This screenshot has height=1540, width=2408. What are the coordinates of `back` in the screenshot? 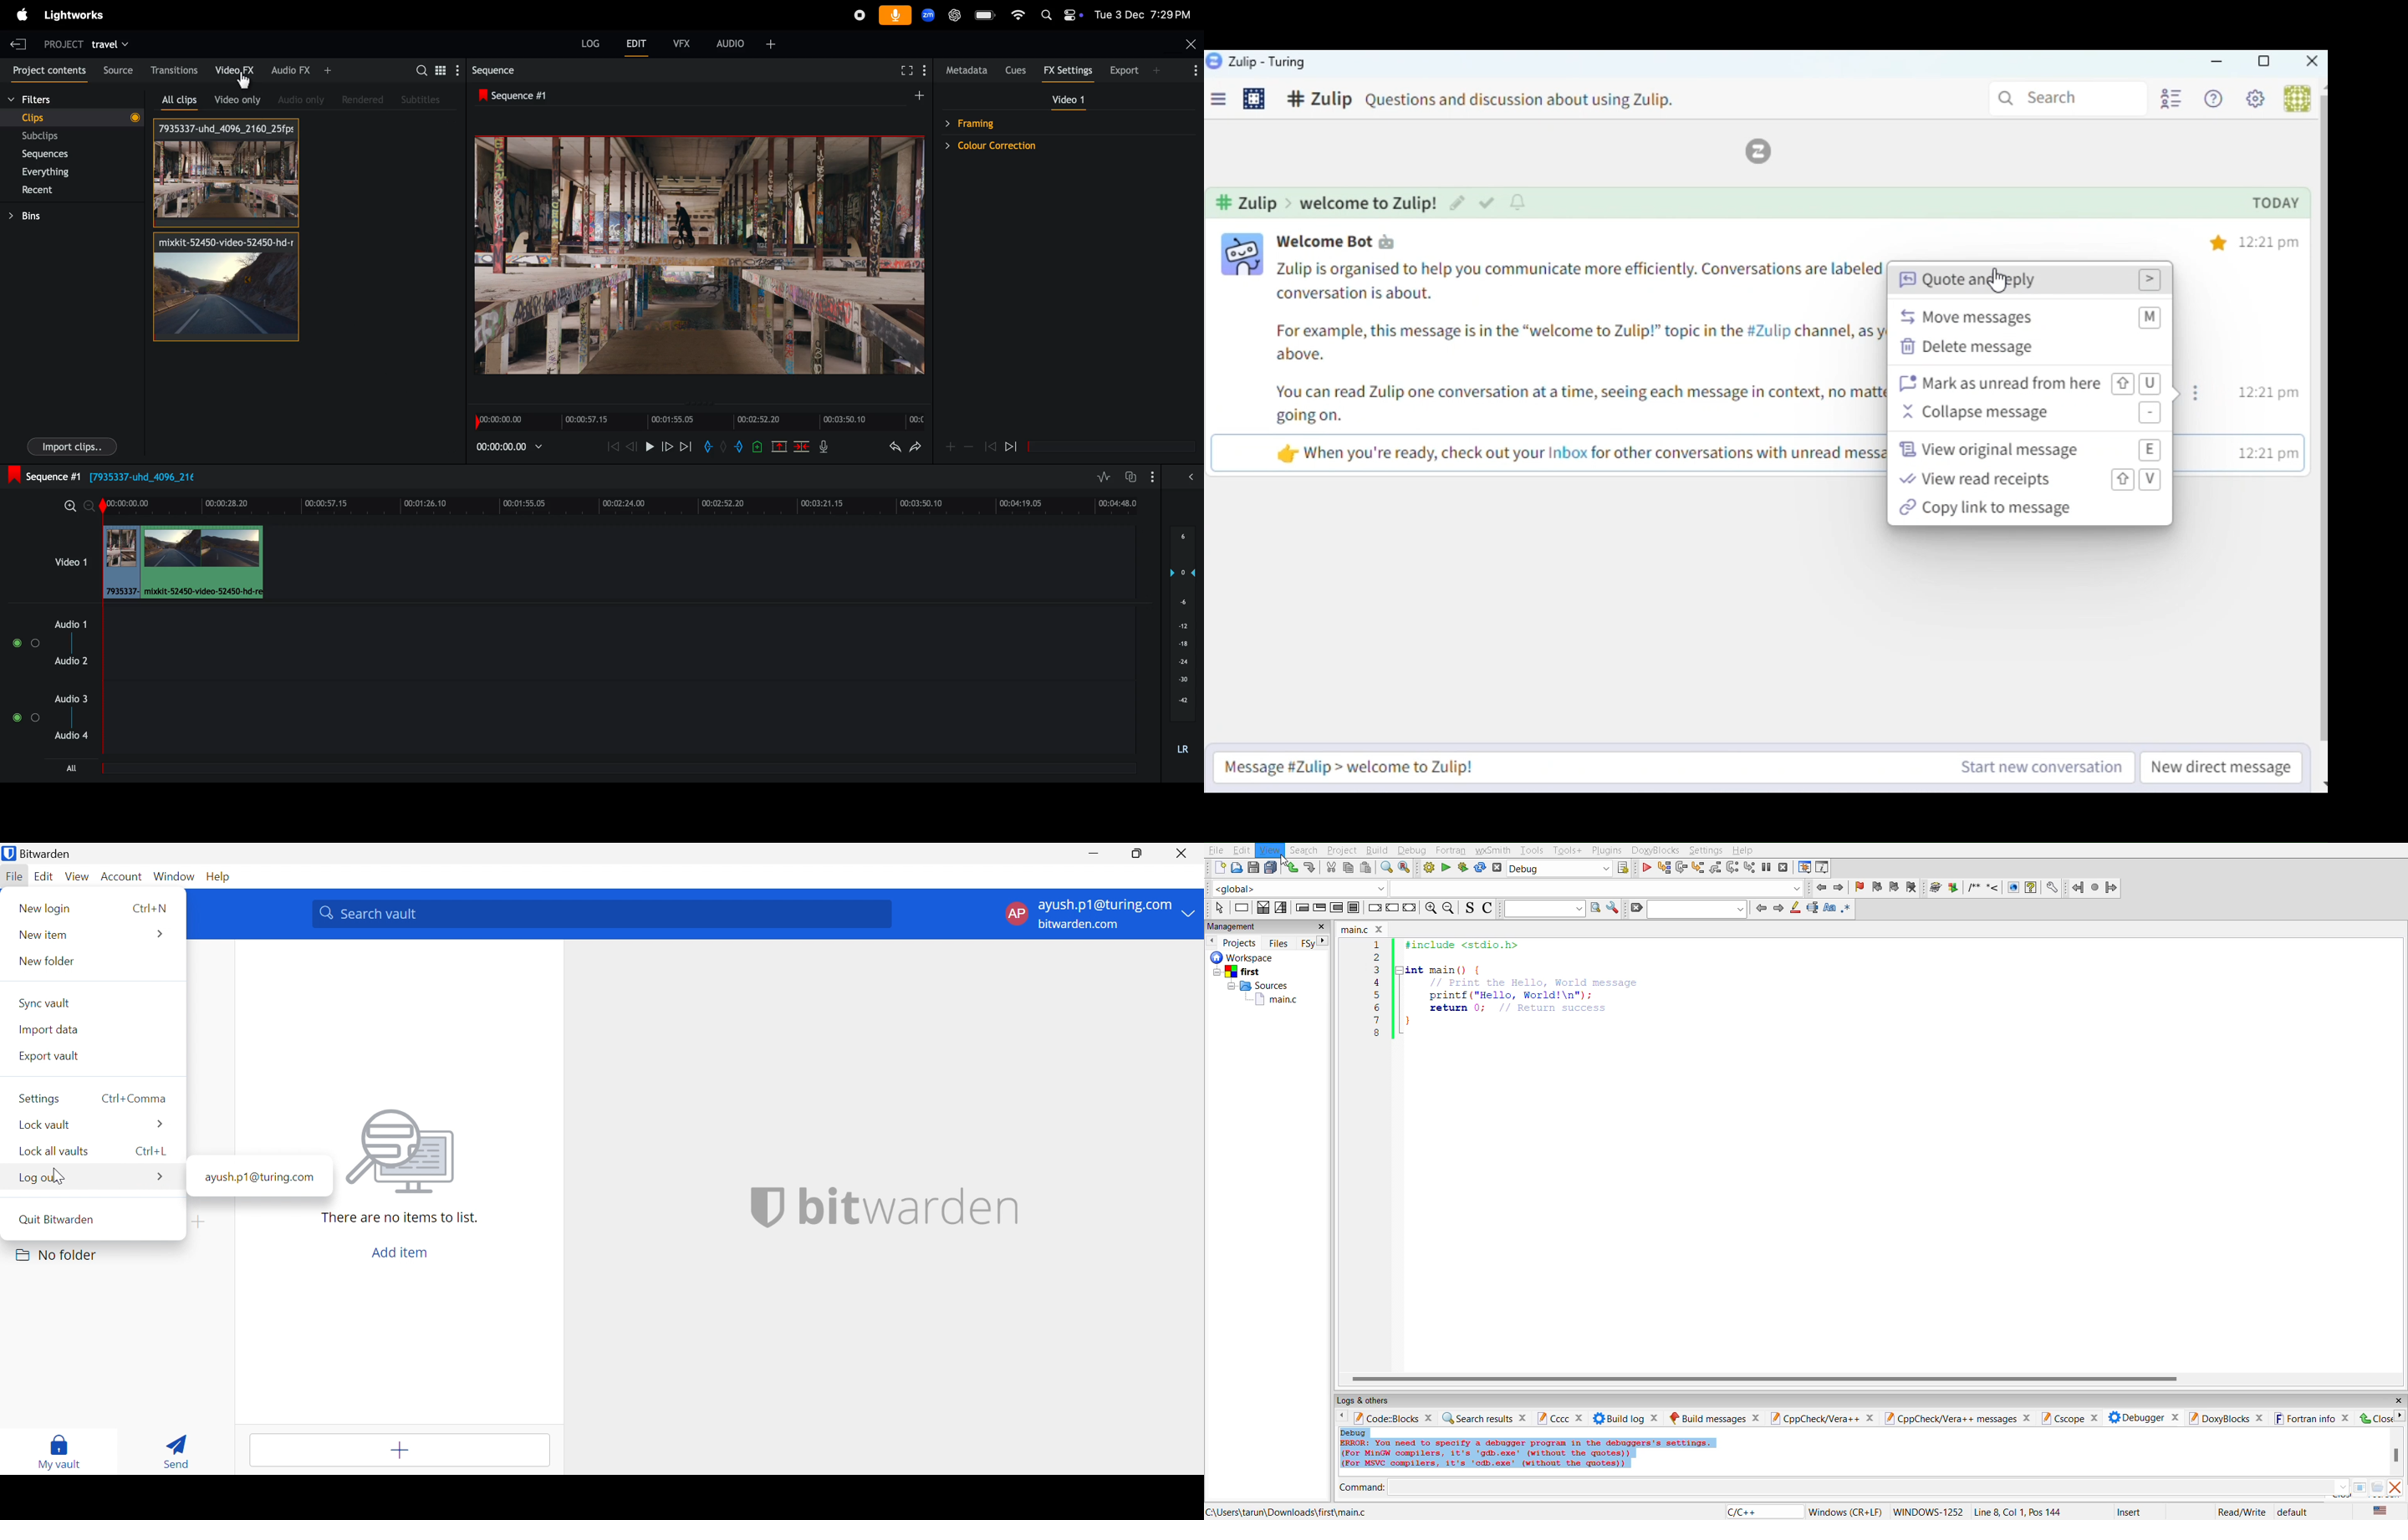 It's located at (1345, 1417).